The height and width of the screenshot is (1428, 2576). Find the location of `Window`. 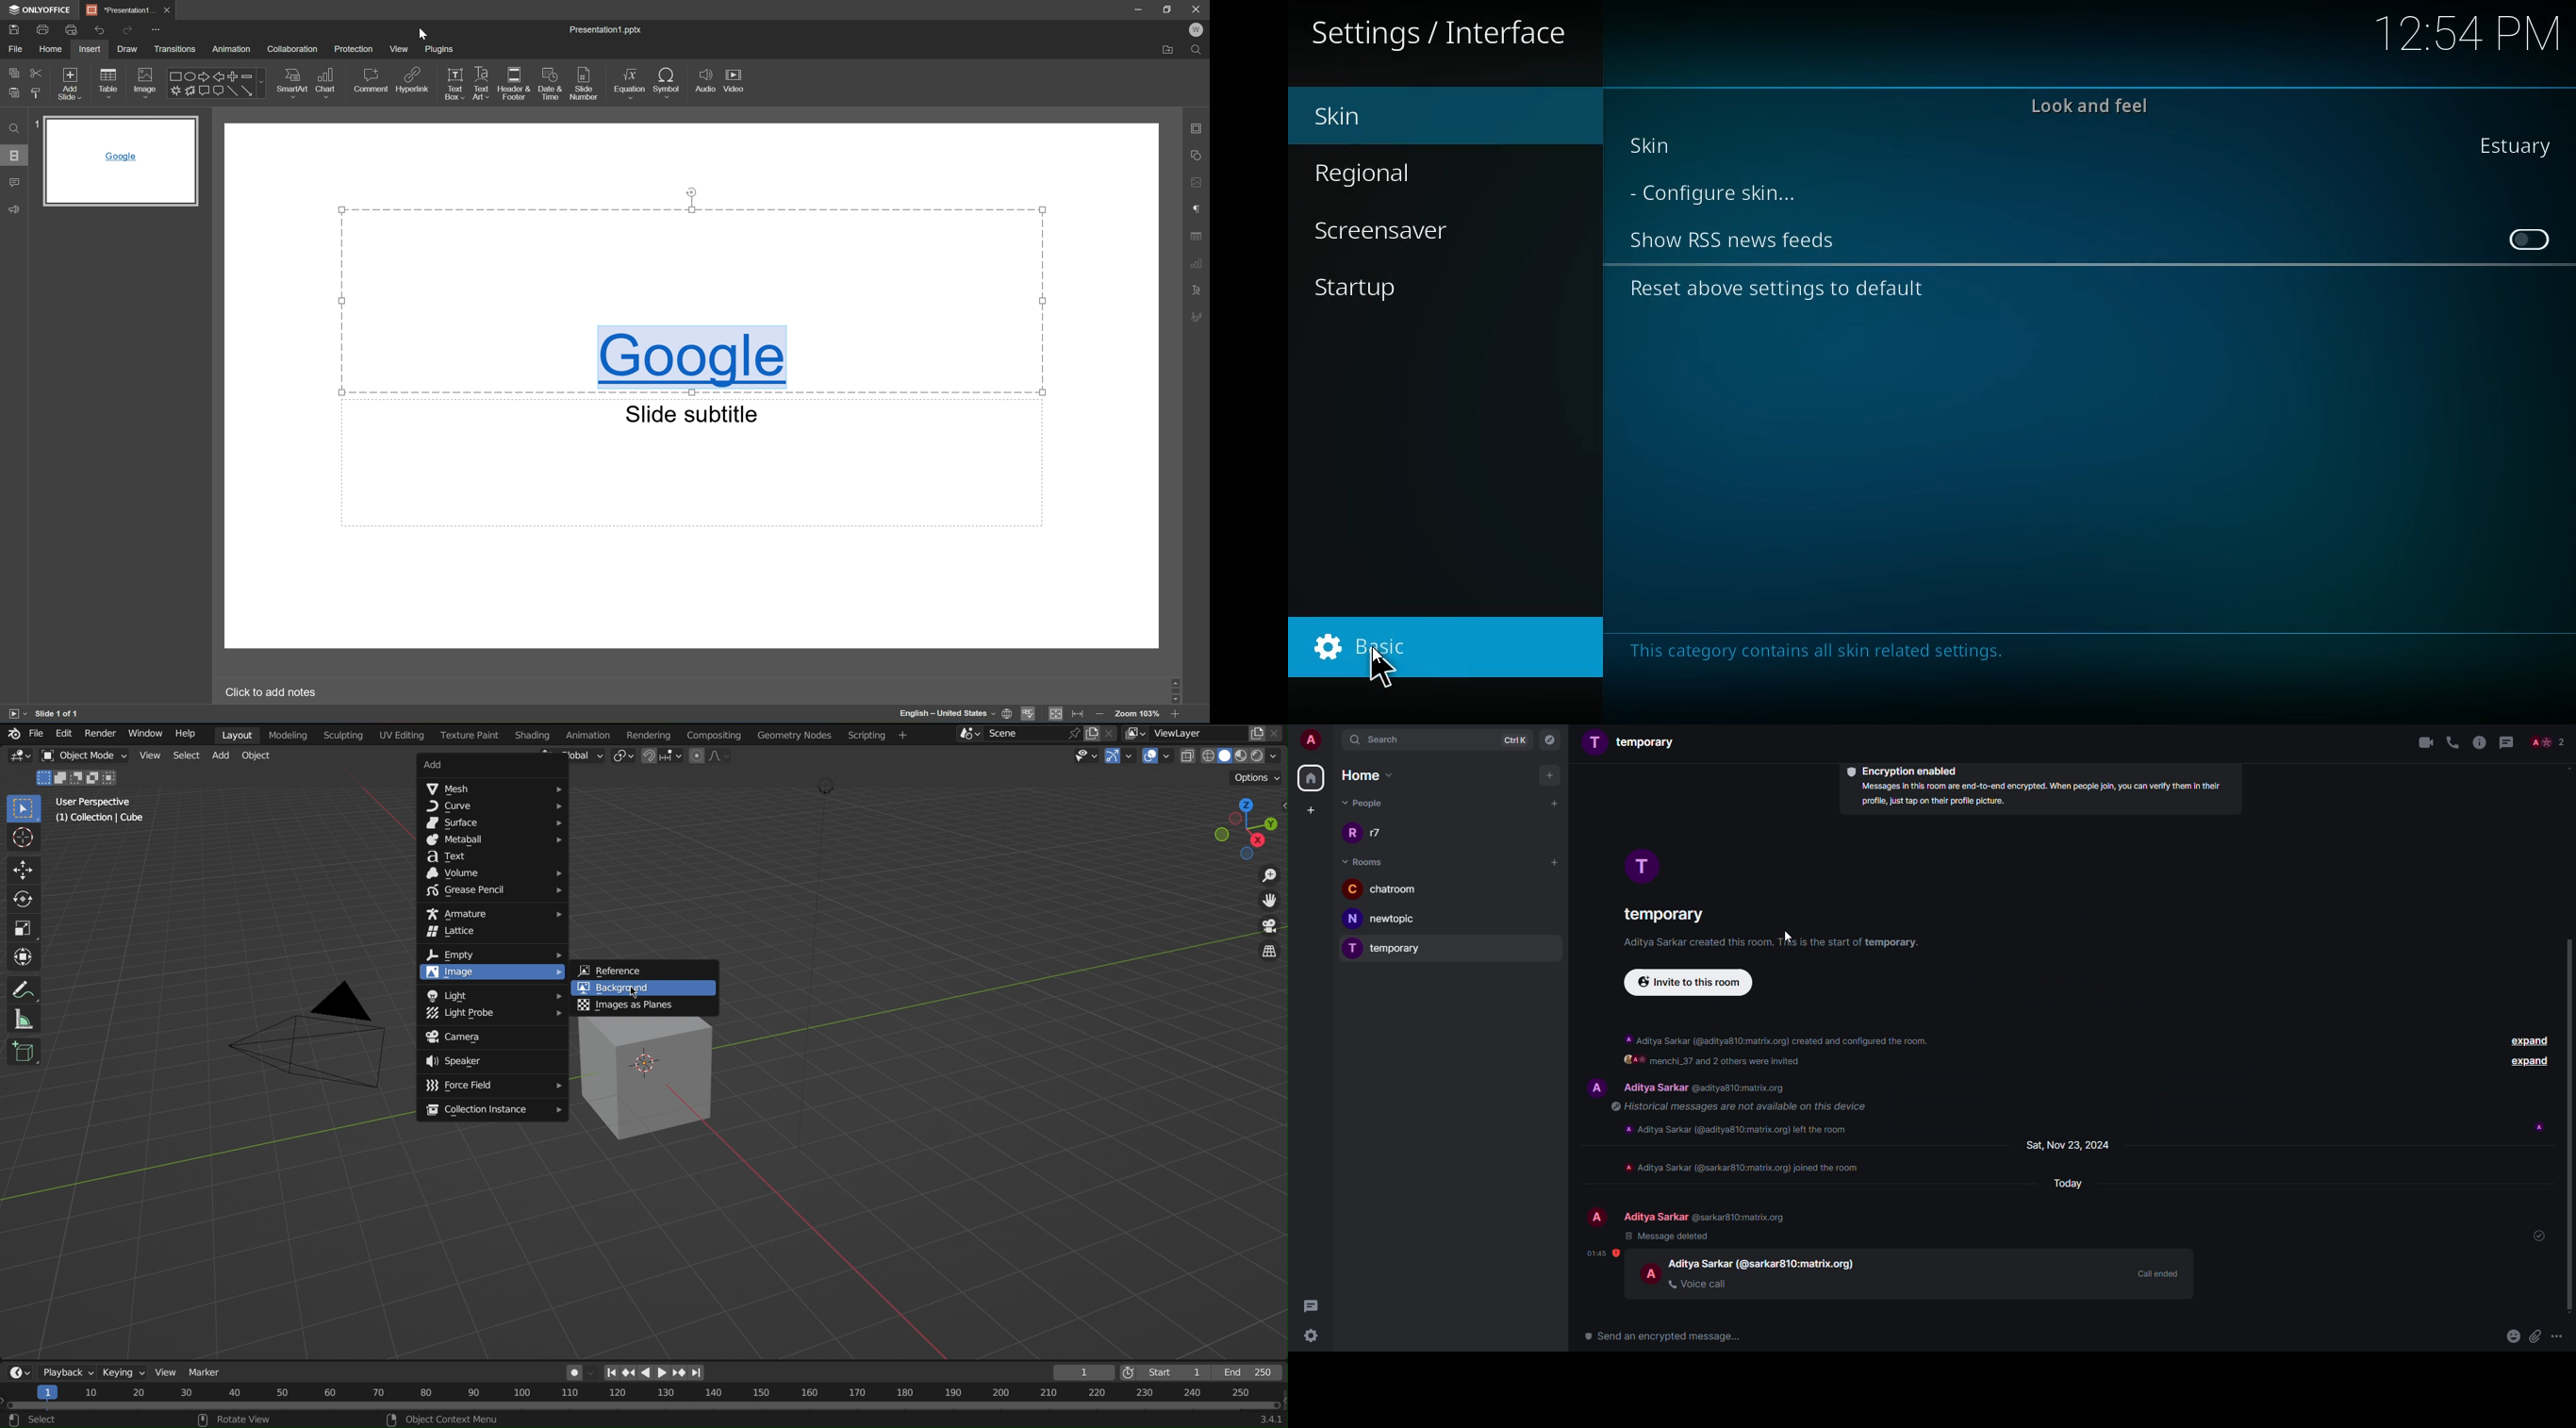

Window is located at coordinates (141, 734).